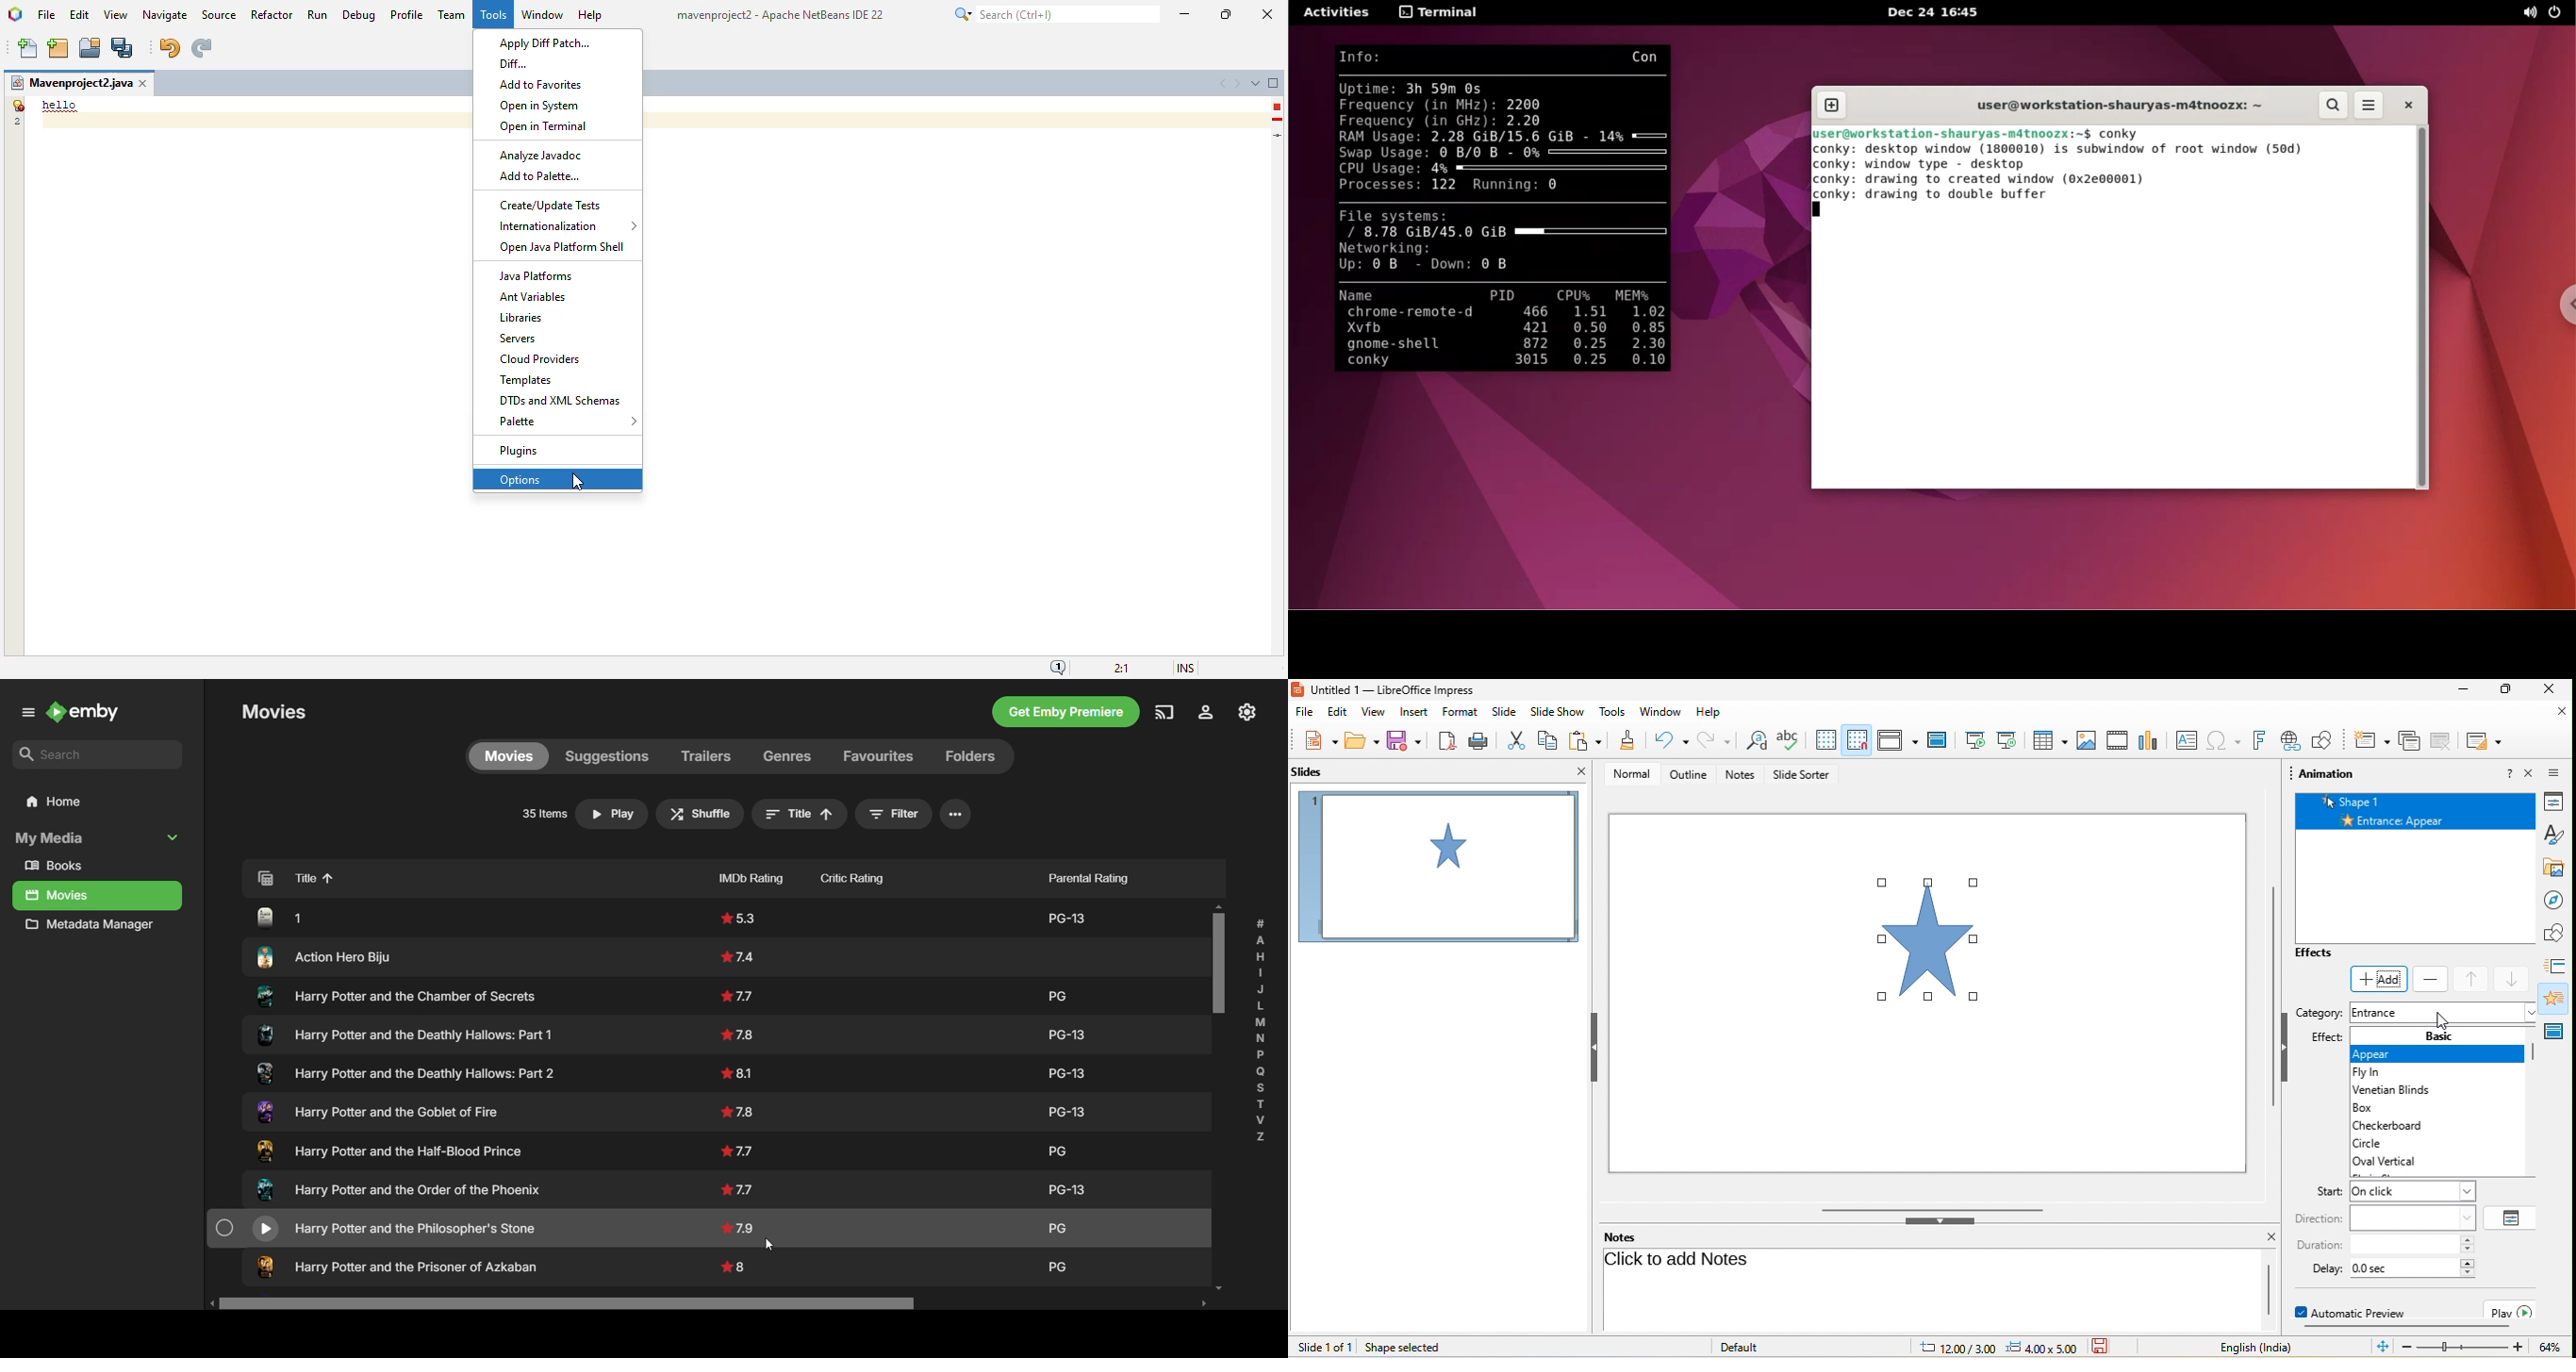 The height and width of the screenshot is (1372, 2576). I want to click on checkerboard, so click(2397, 1125).